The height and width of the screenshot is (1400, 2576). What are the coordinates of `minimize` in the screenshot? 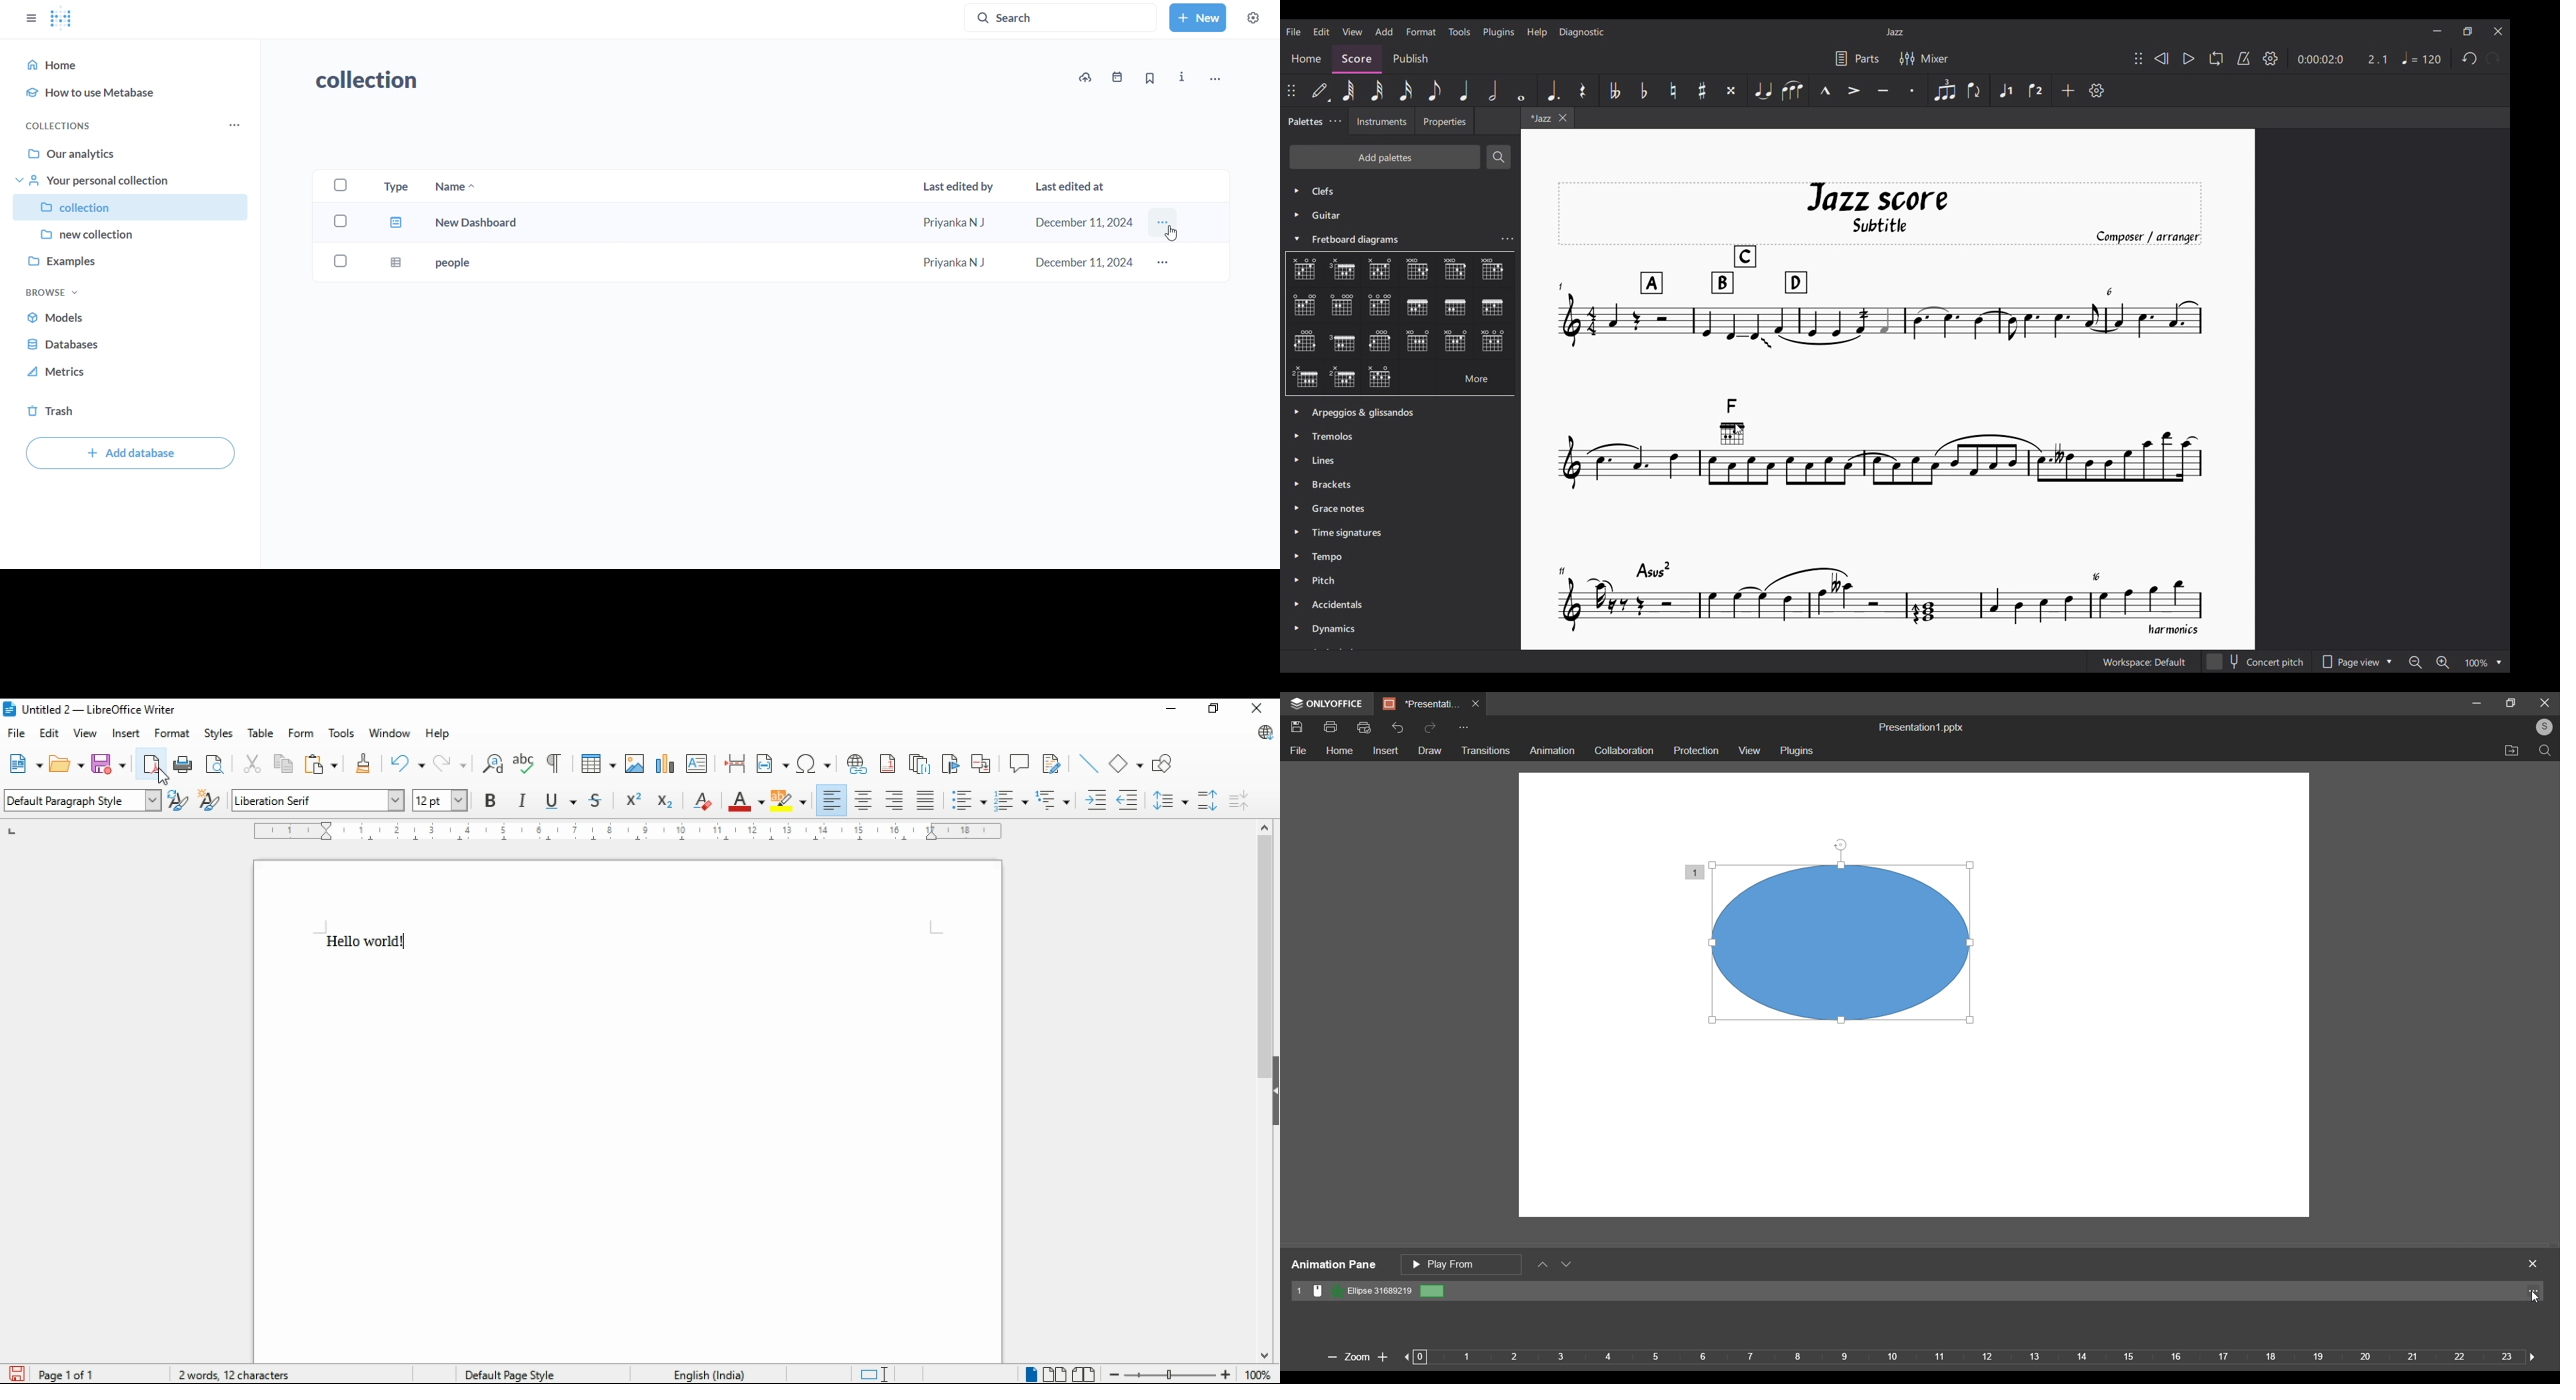 It's located at (1173, 708).